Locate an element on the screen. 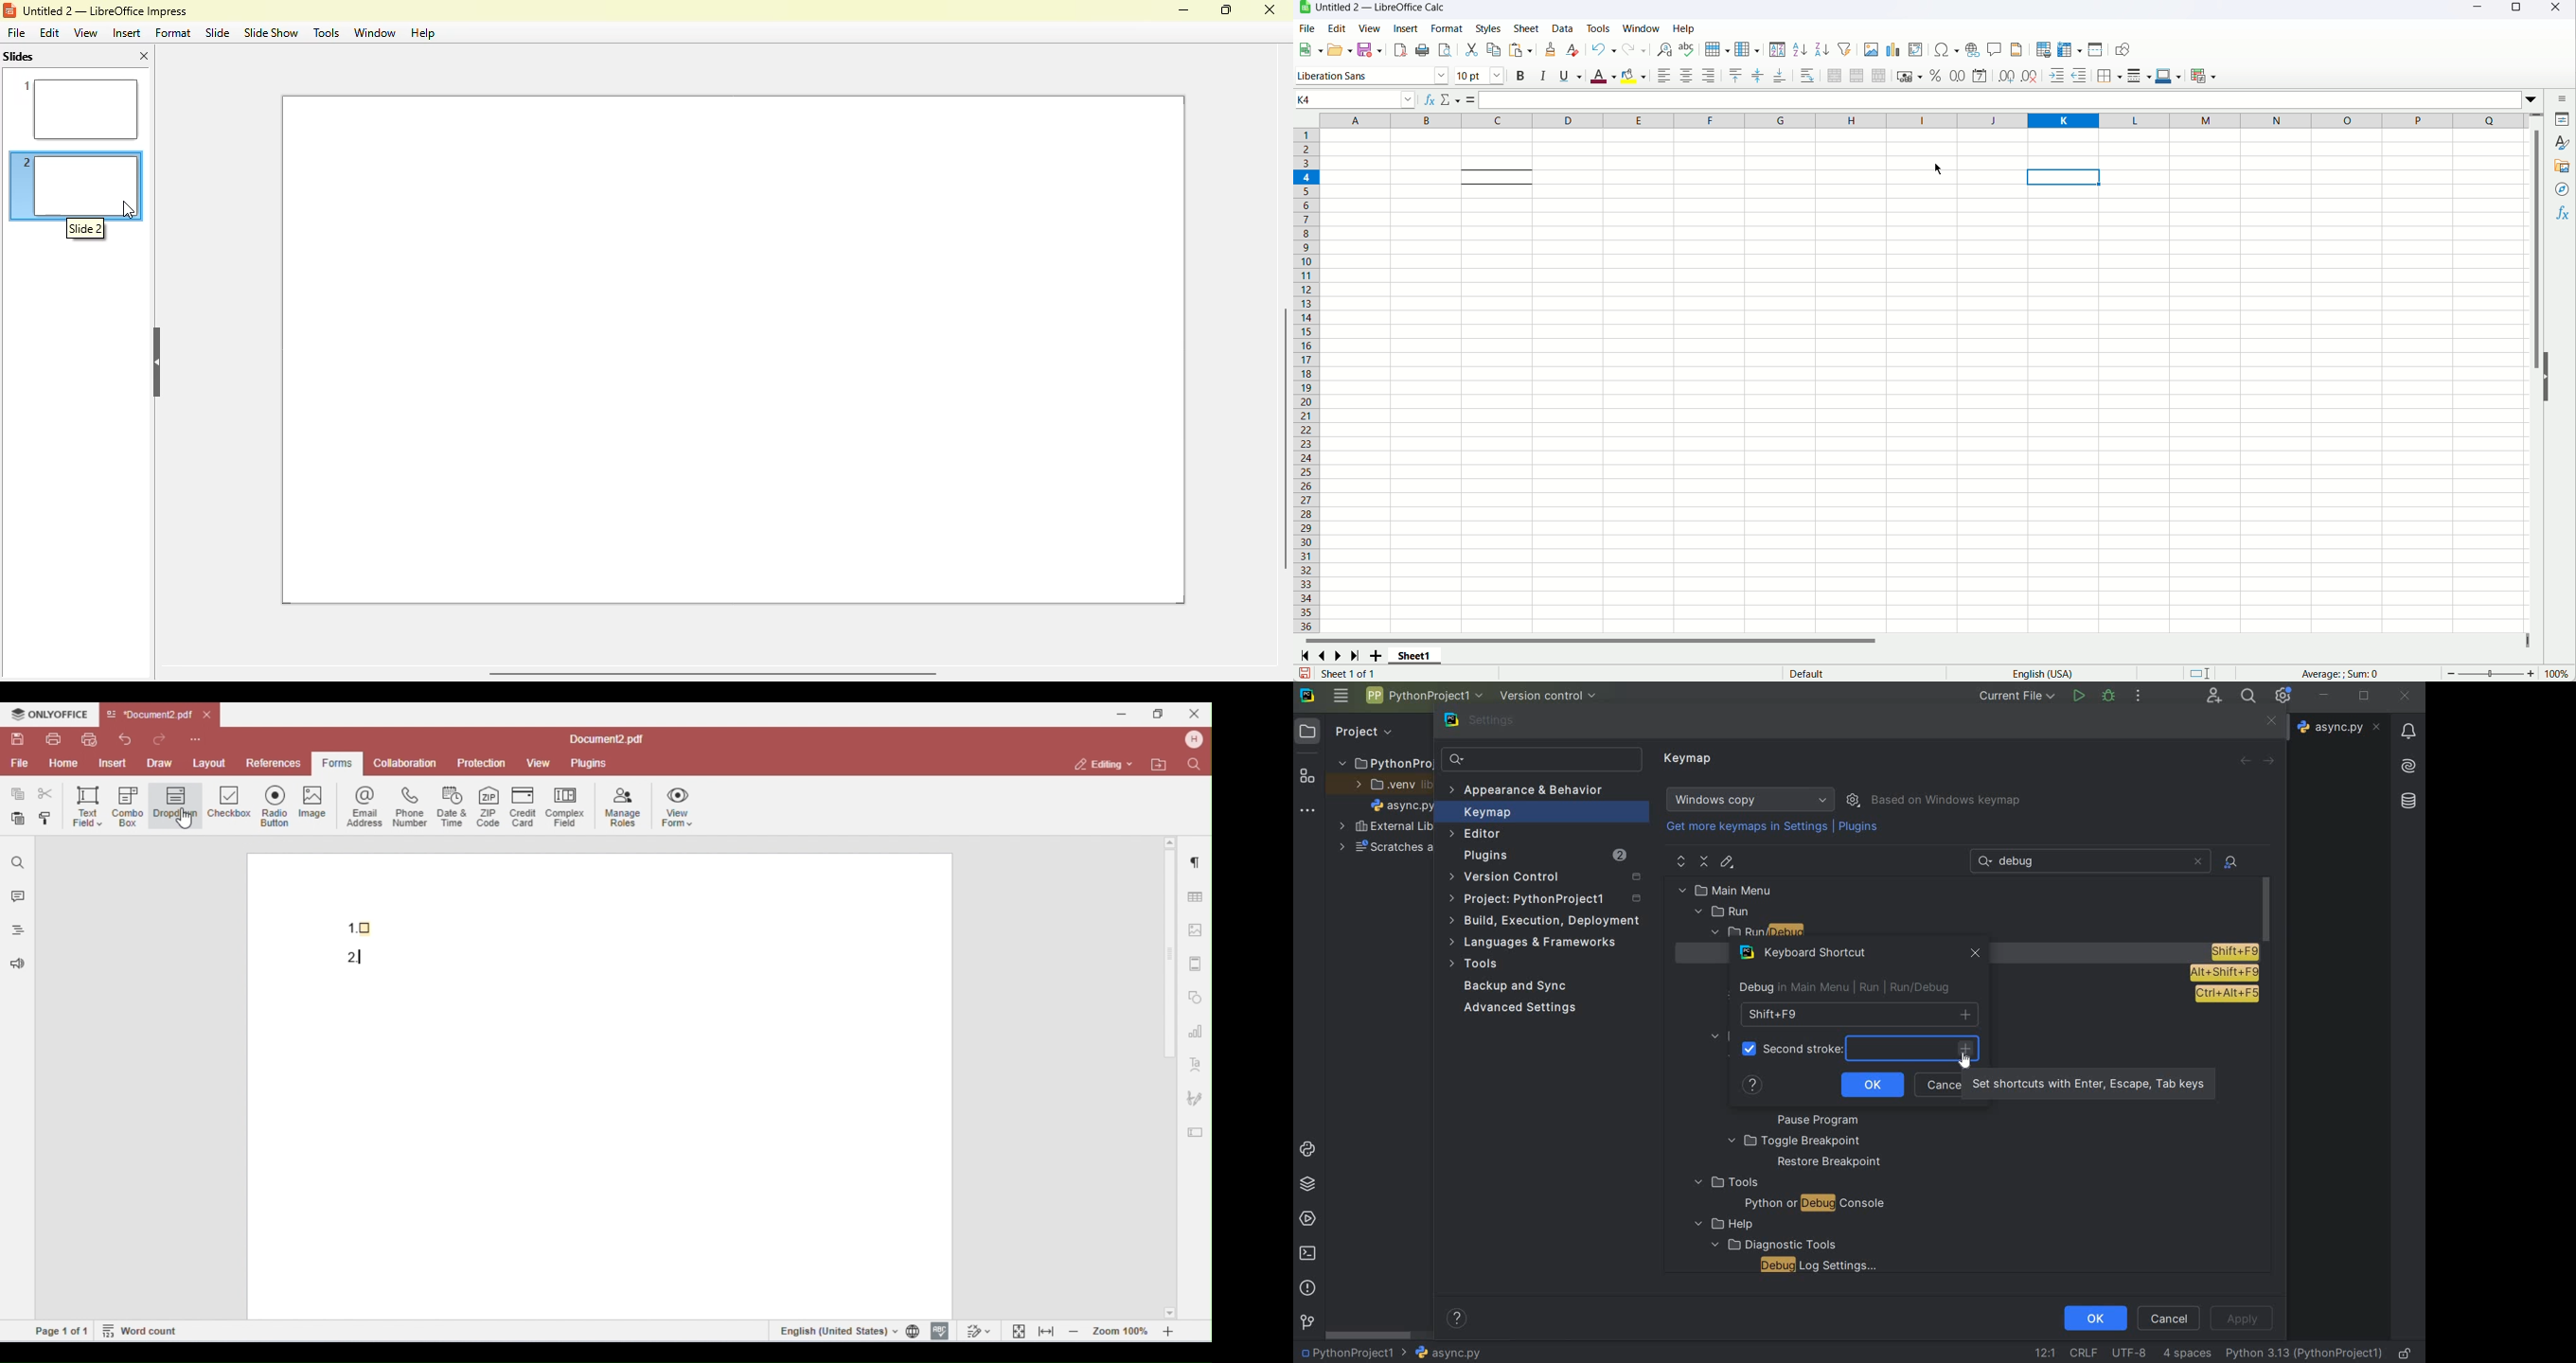 Image resolution: width=2576 pixels, height=1372 pixels. format is located at coordinates (173, 33).